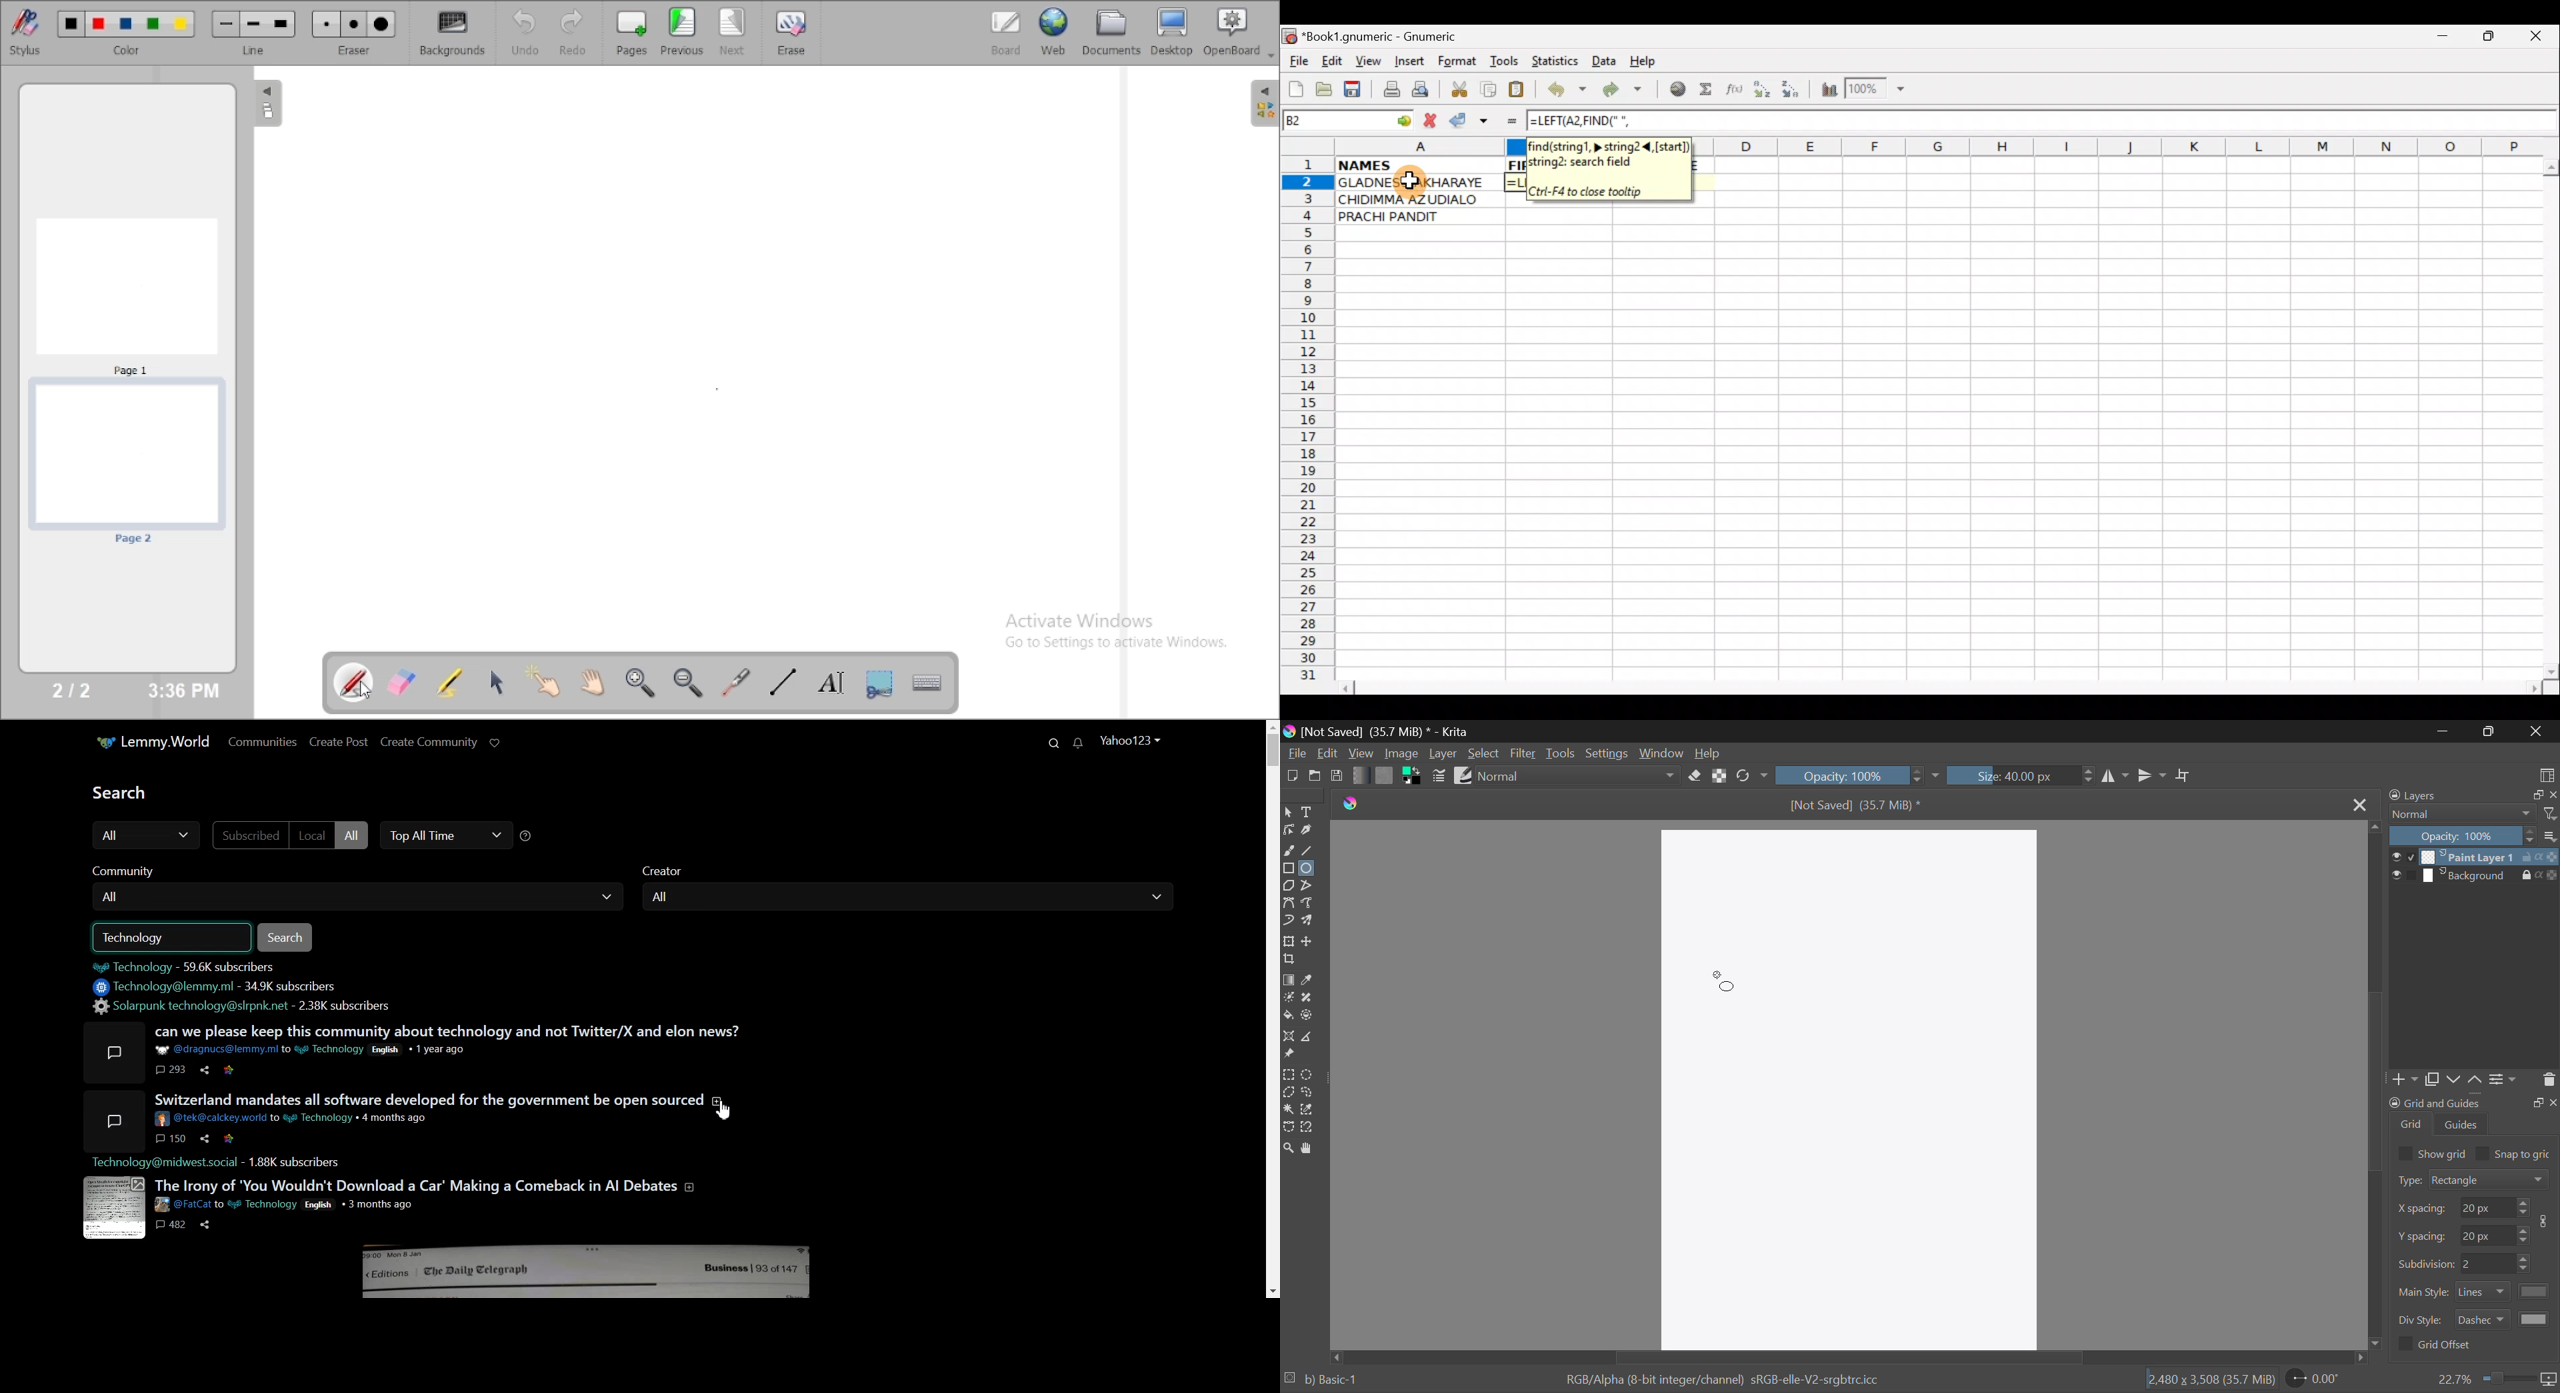 The height and width of the screenshot is (1400, 2576). Describe the element at coordinates (1459, 87) in the screenshot. I see `Cut selection` at that location.